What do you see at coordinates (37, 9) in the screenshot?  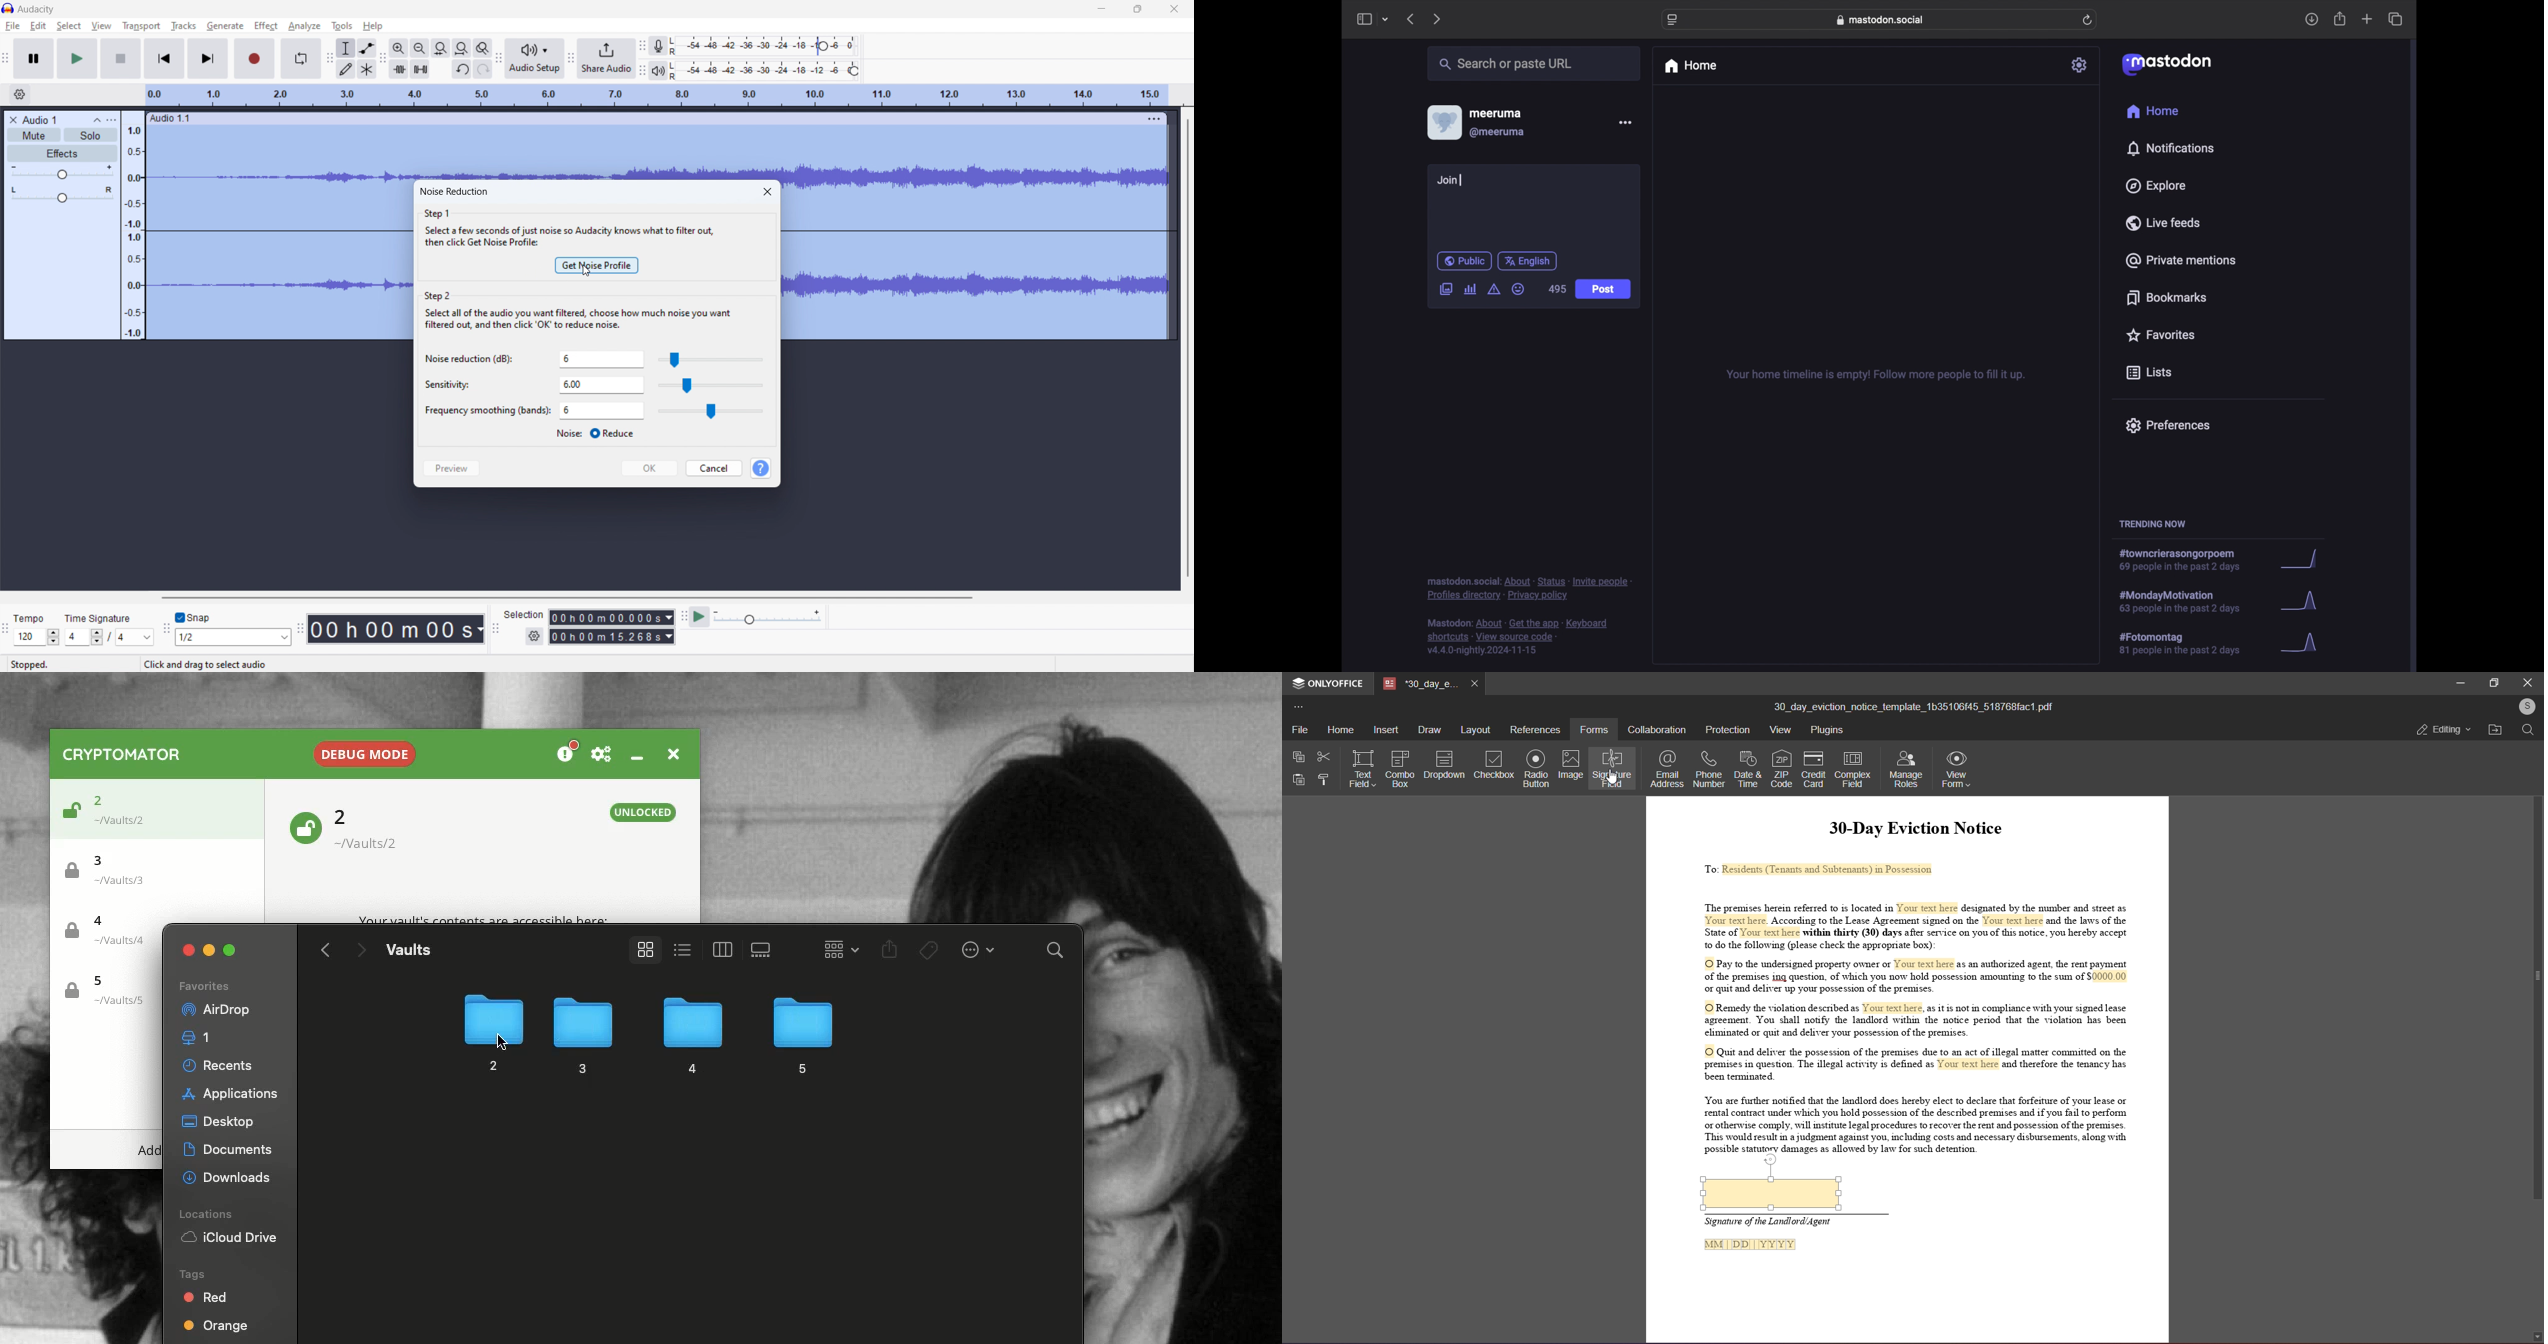 I see `title` at bounding box center [37, 9].